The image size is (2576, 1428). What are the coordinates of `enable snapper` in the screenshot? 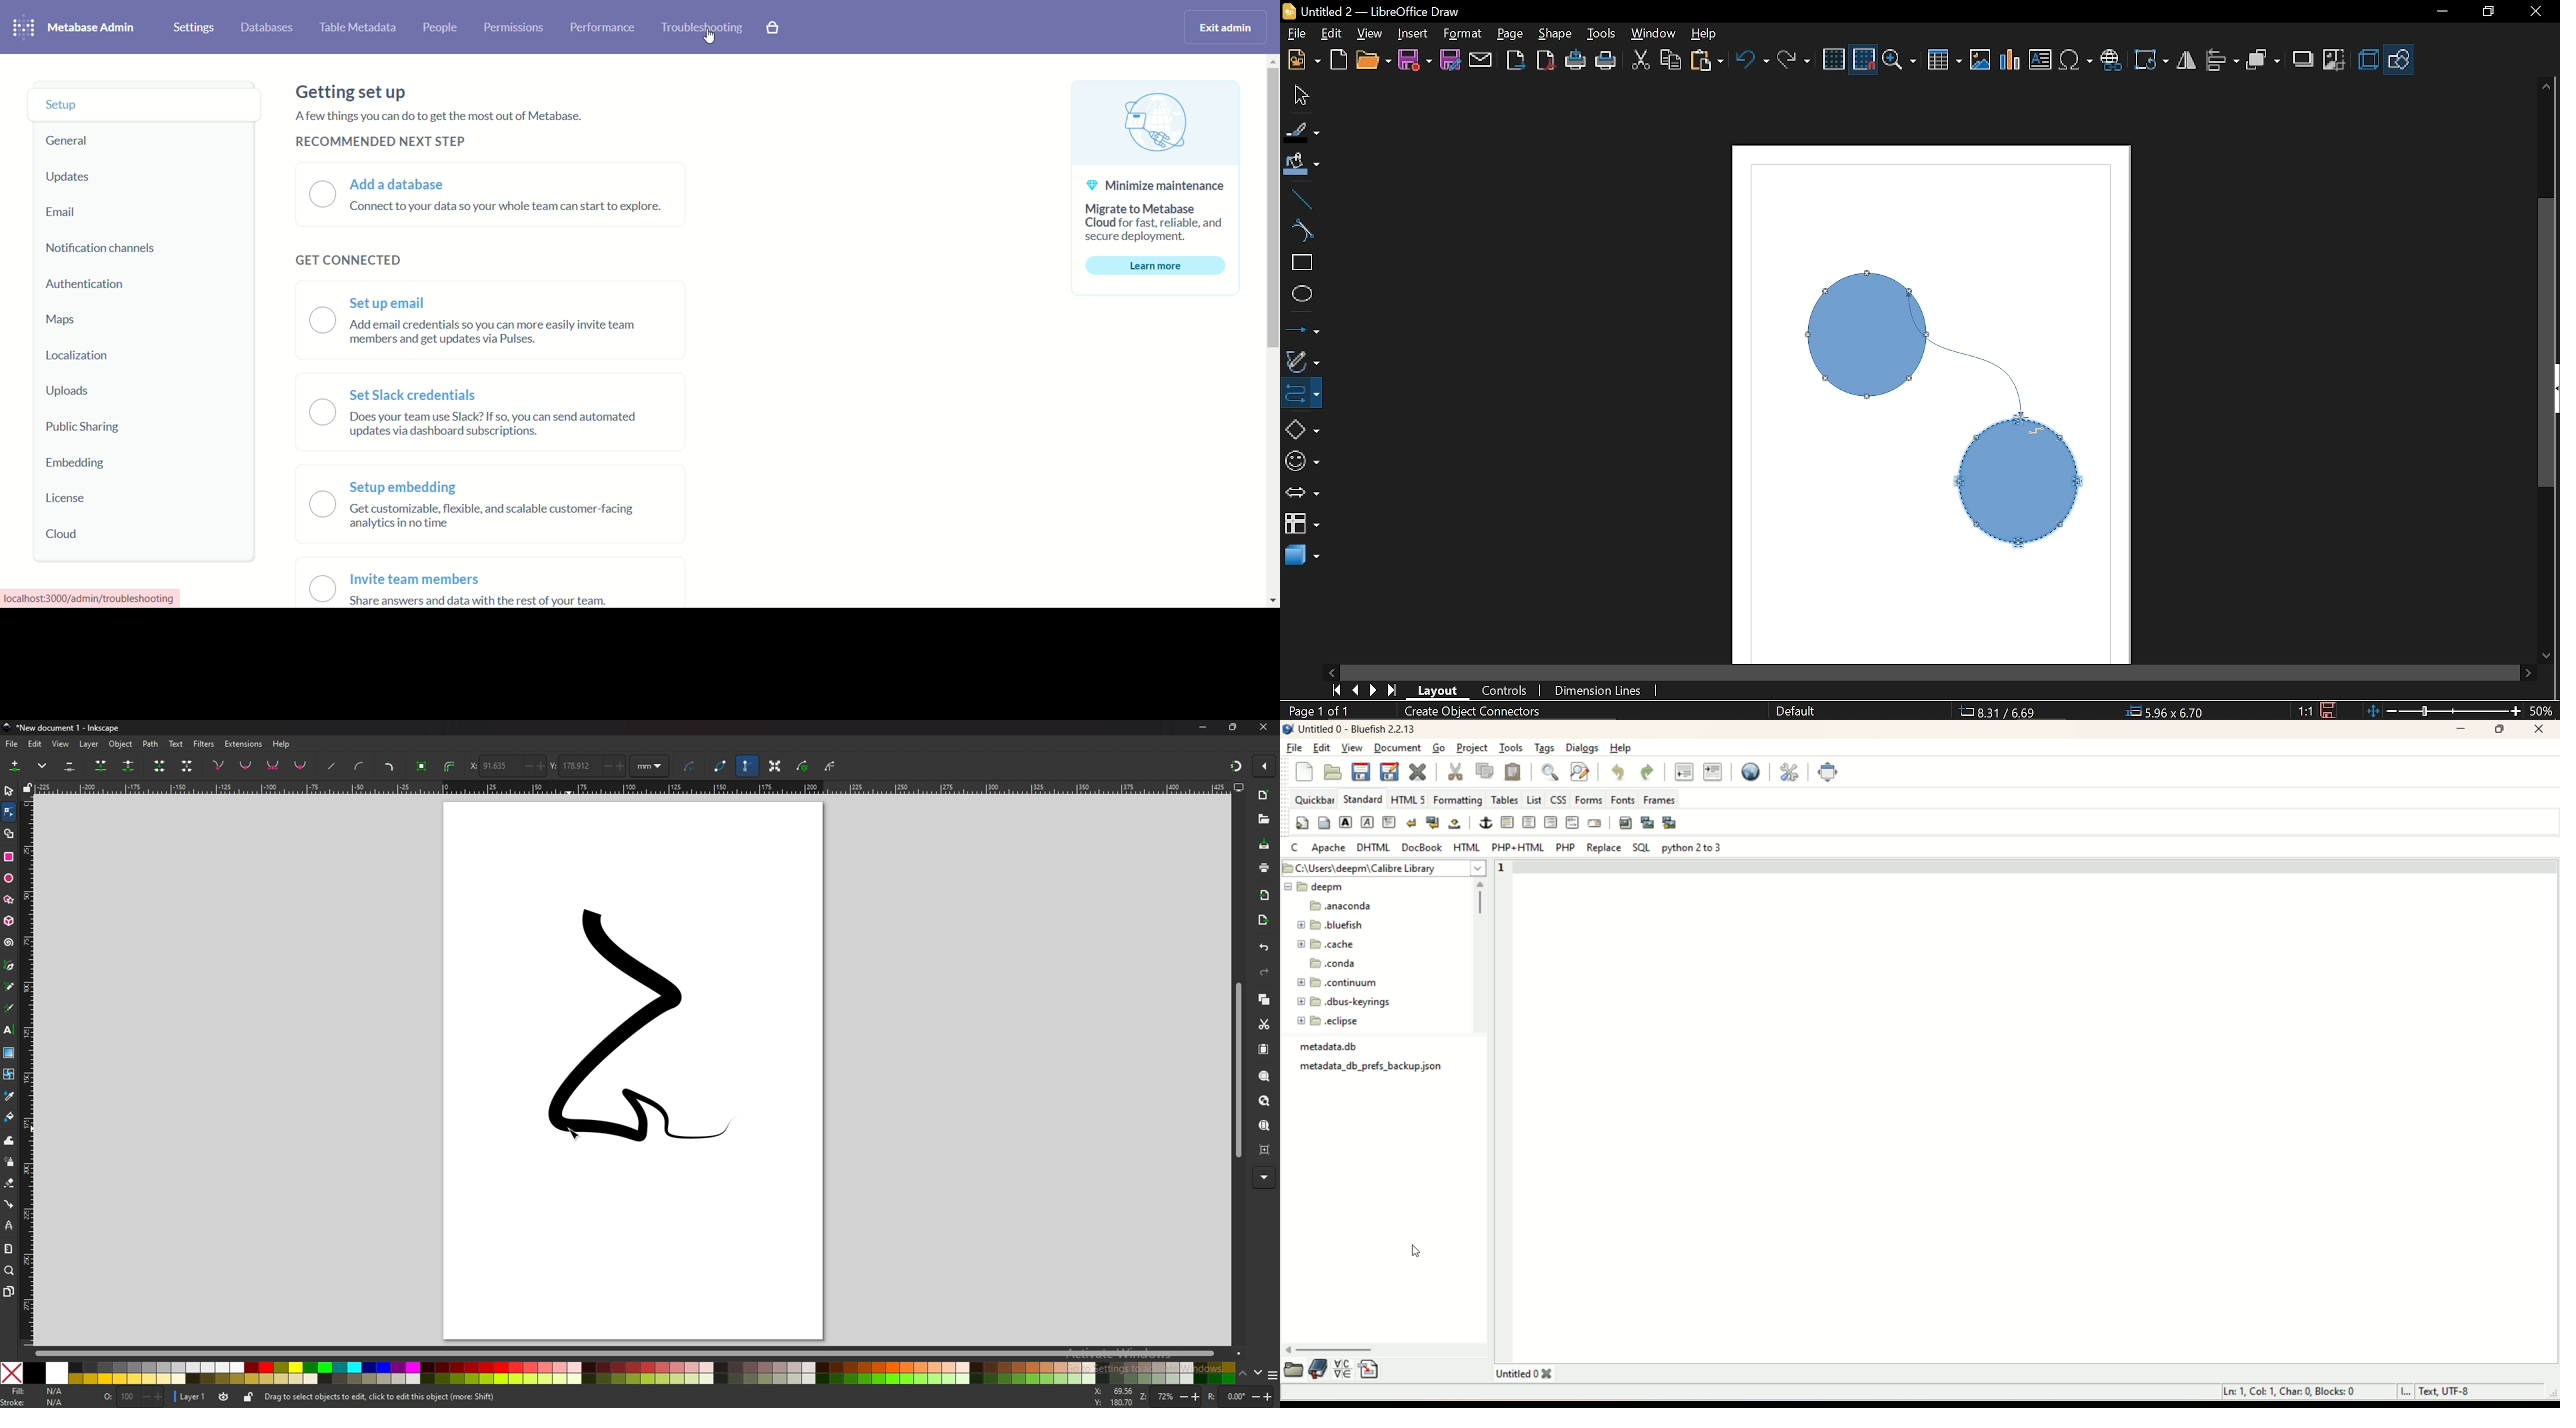 It's located at (1264, 767).